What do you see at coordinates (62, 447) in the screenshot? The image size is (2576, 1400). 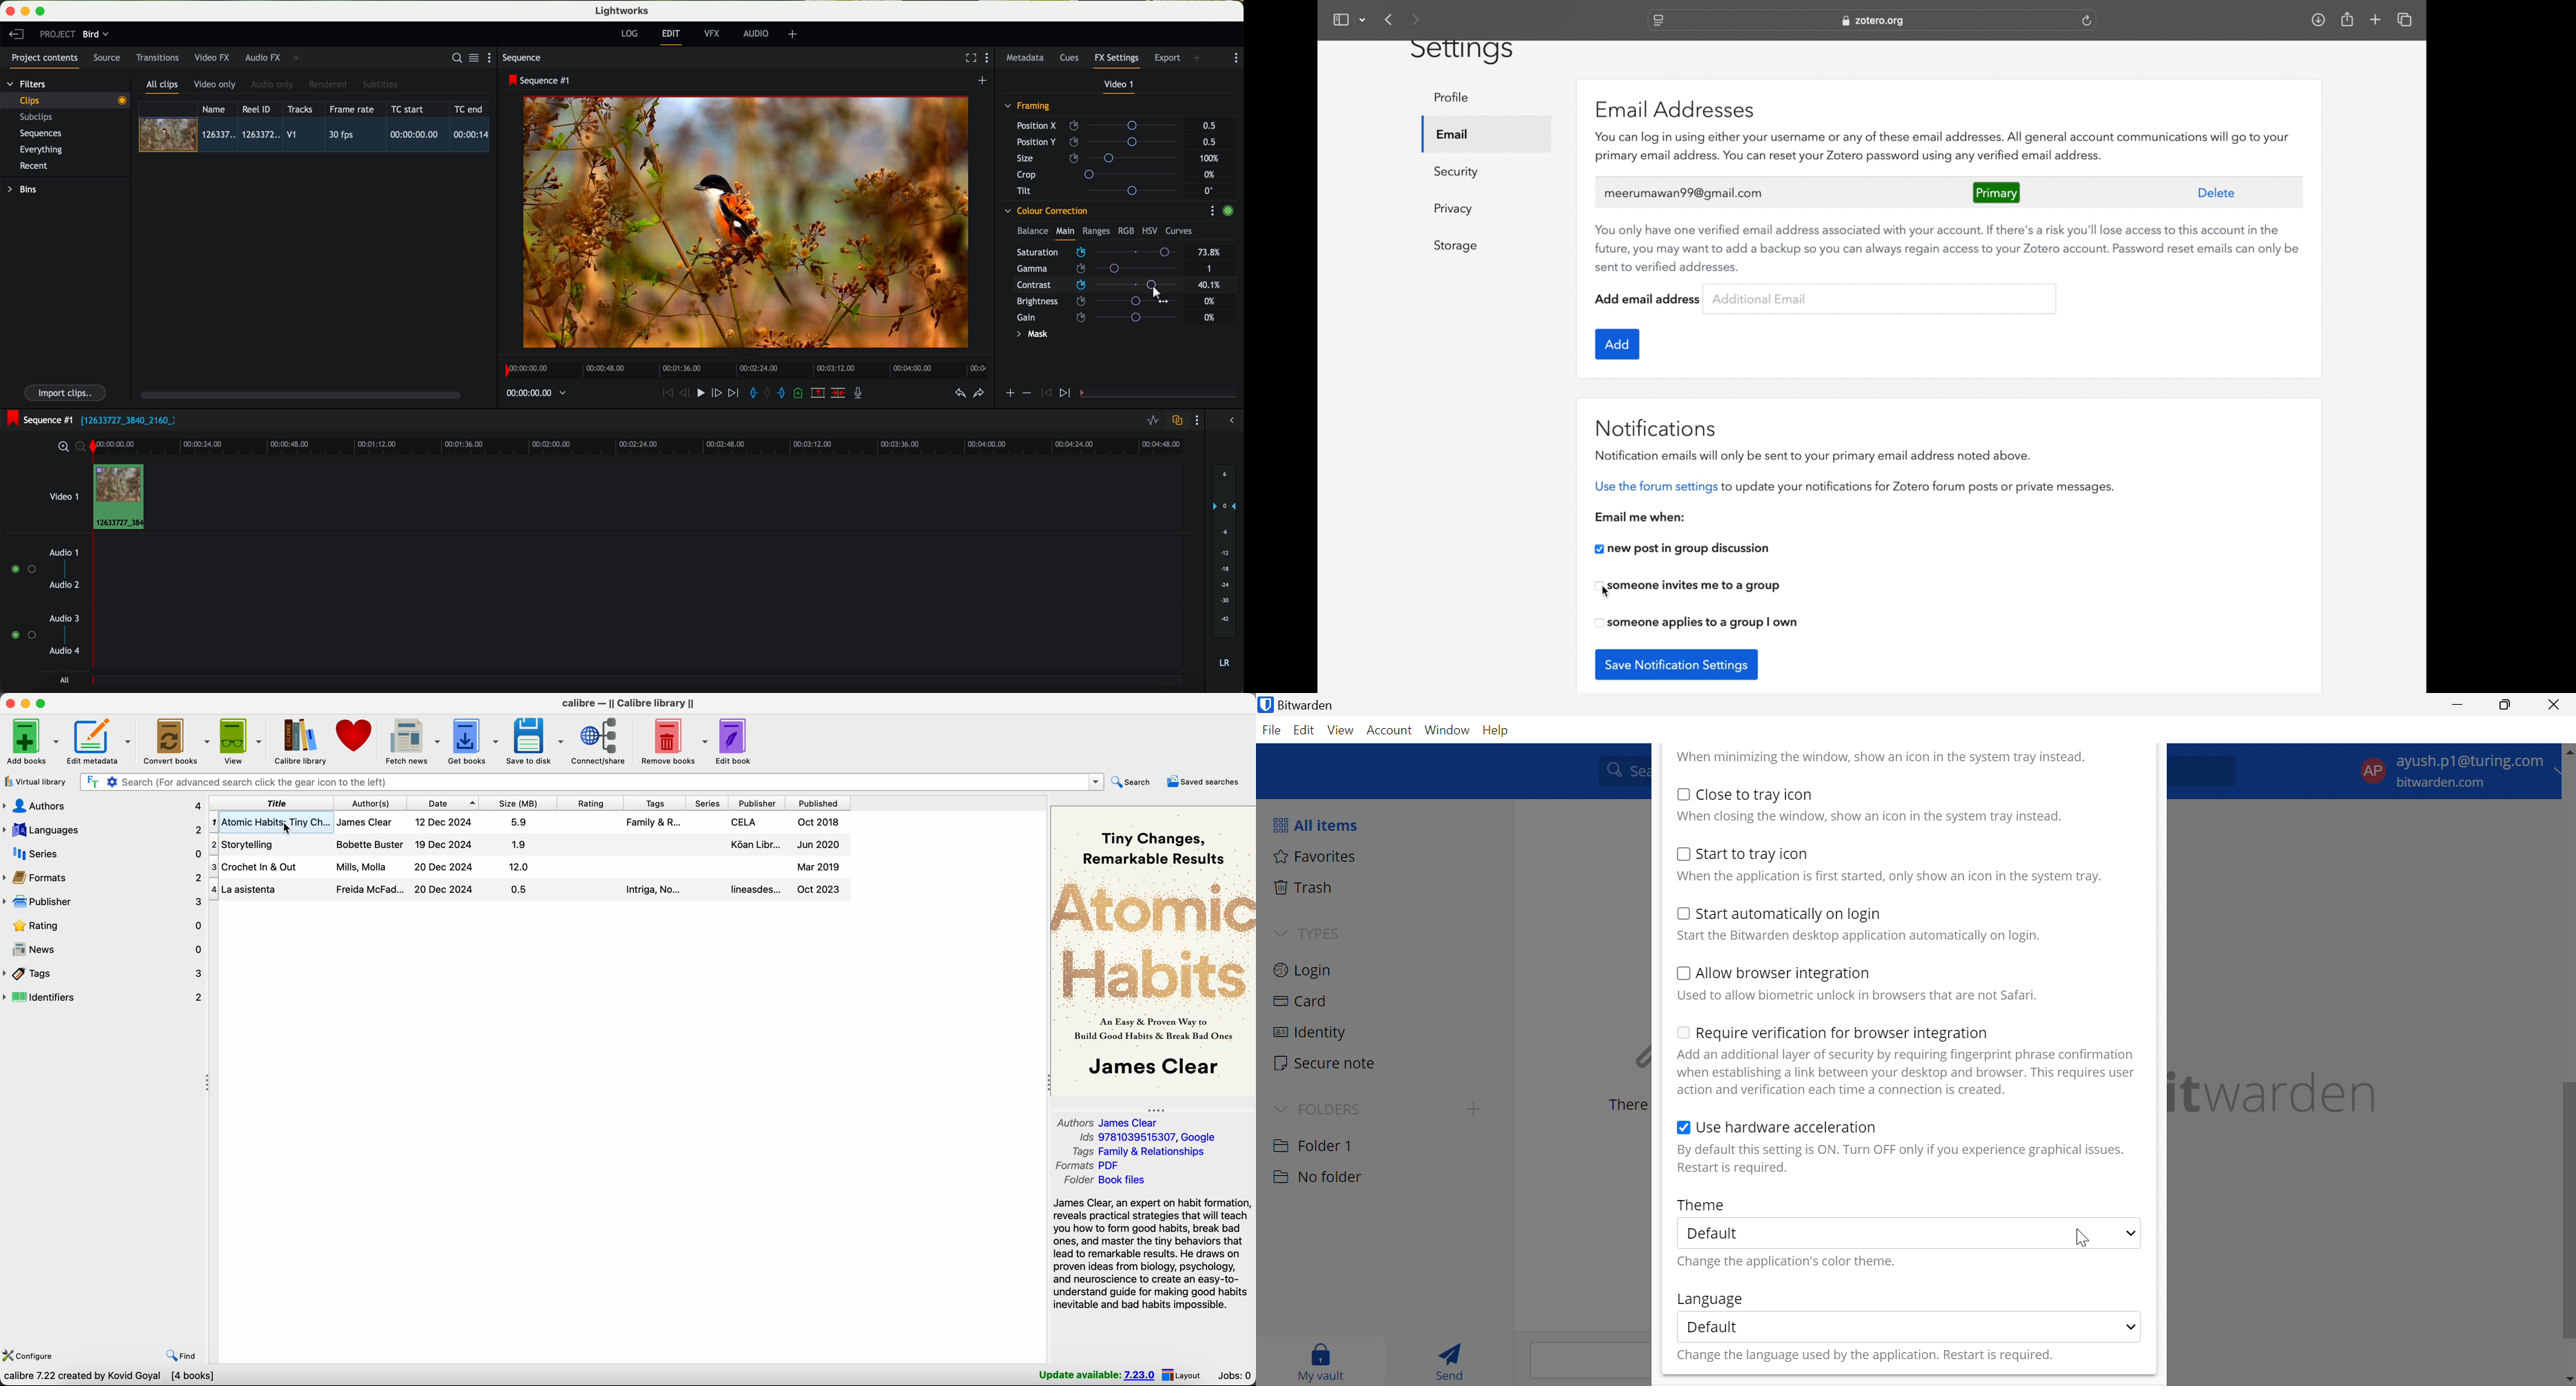 I see `zoom in` at bounding box center [62, 447].